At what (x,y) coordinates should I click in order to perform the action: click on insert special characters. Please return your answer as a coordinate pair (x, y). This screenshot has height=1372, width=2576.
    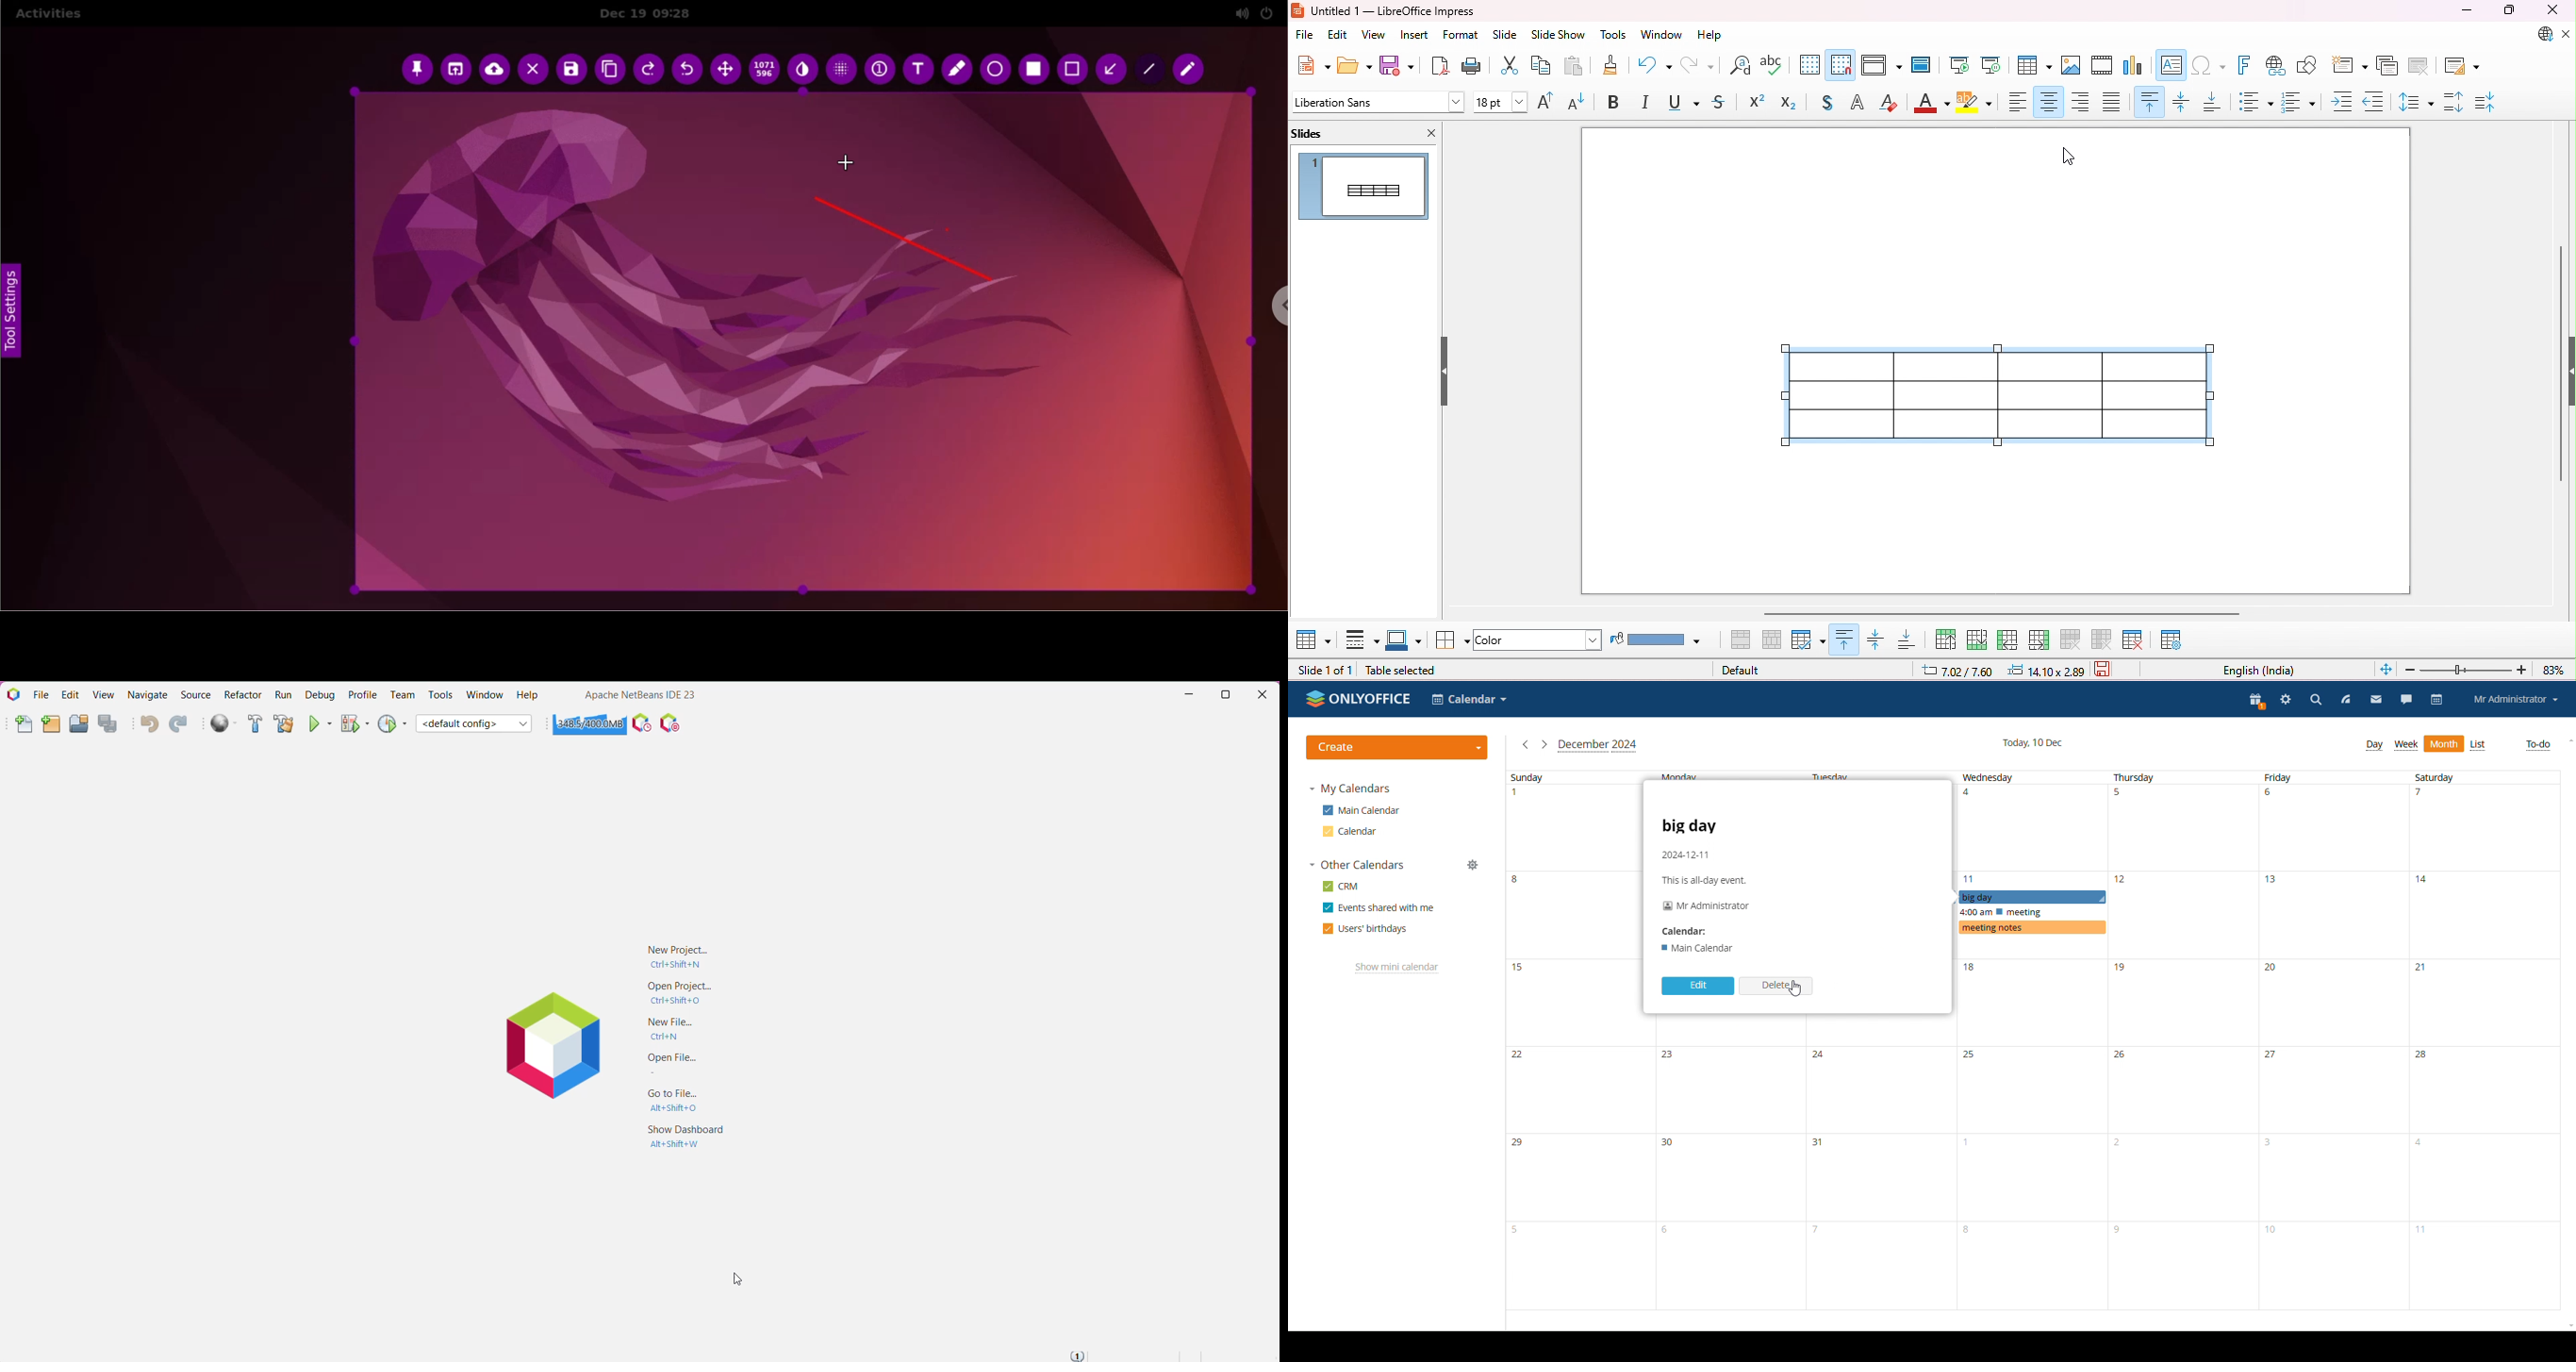
    Looking at the image, I should click on (2210, 64).